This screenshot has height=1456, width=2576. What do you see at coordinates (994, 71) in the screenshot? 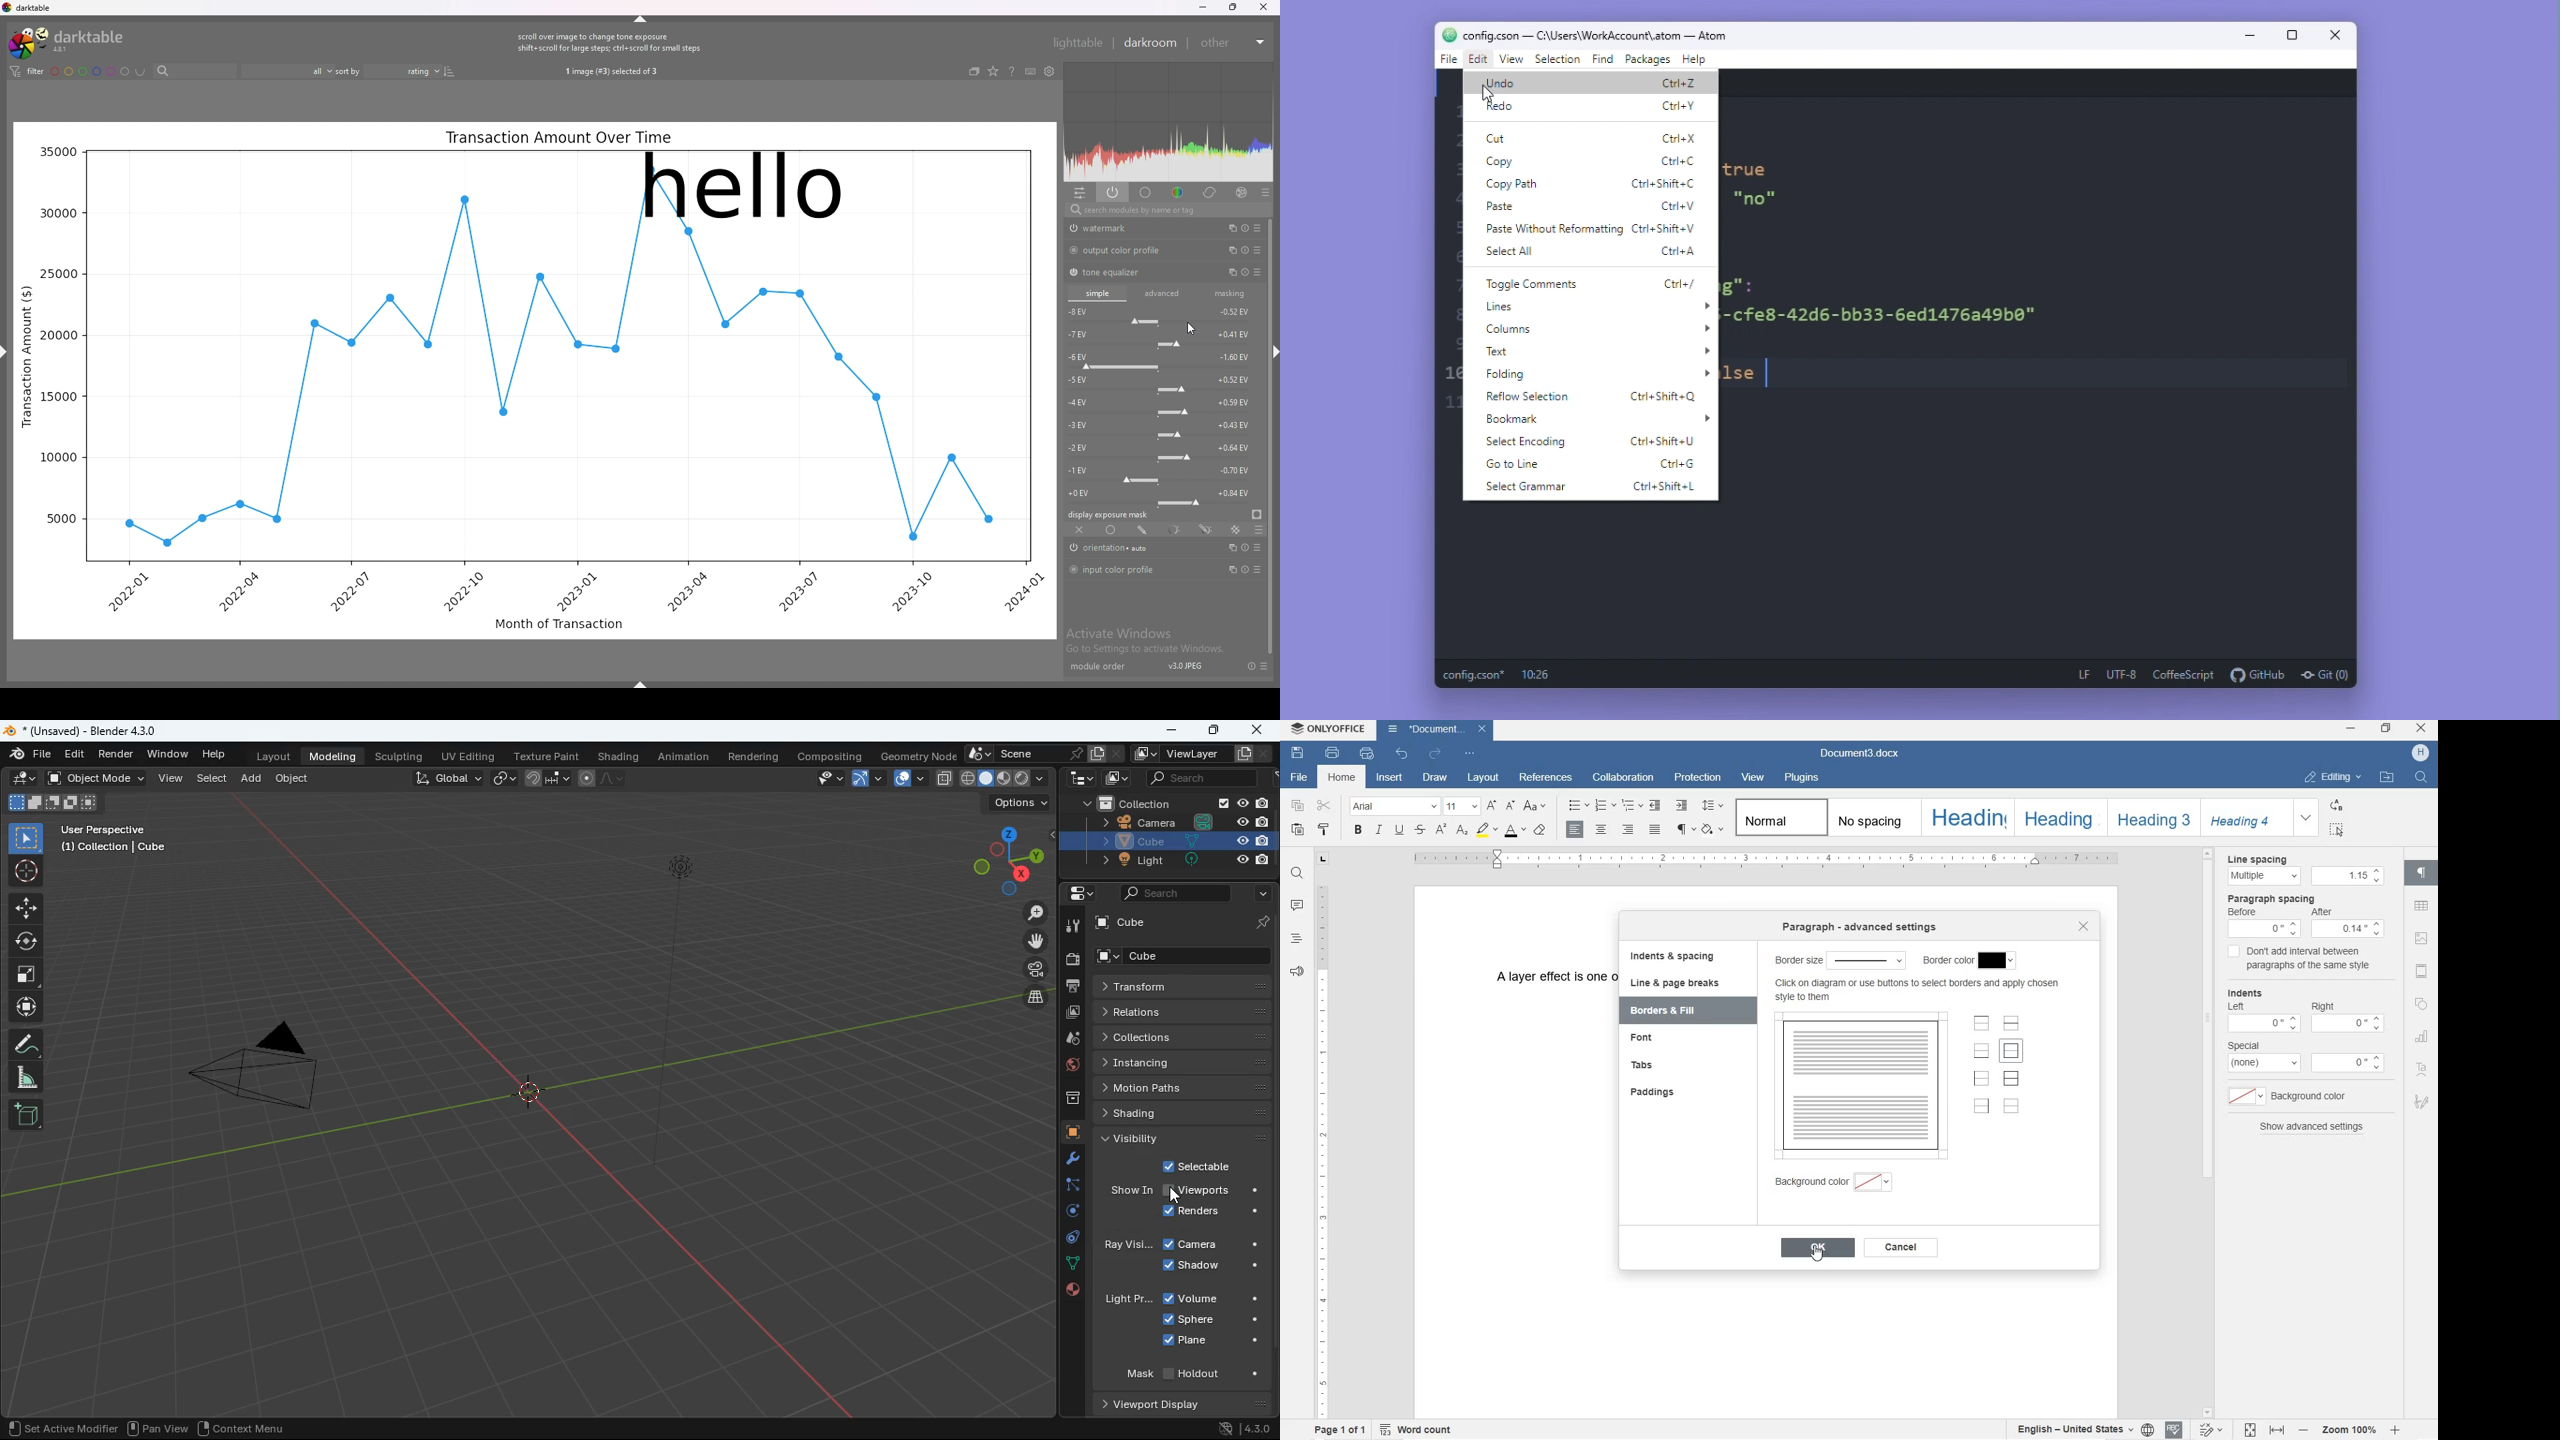
I see `change type of overlays` at bounding box center [994, 71].